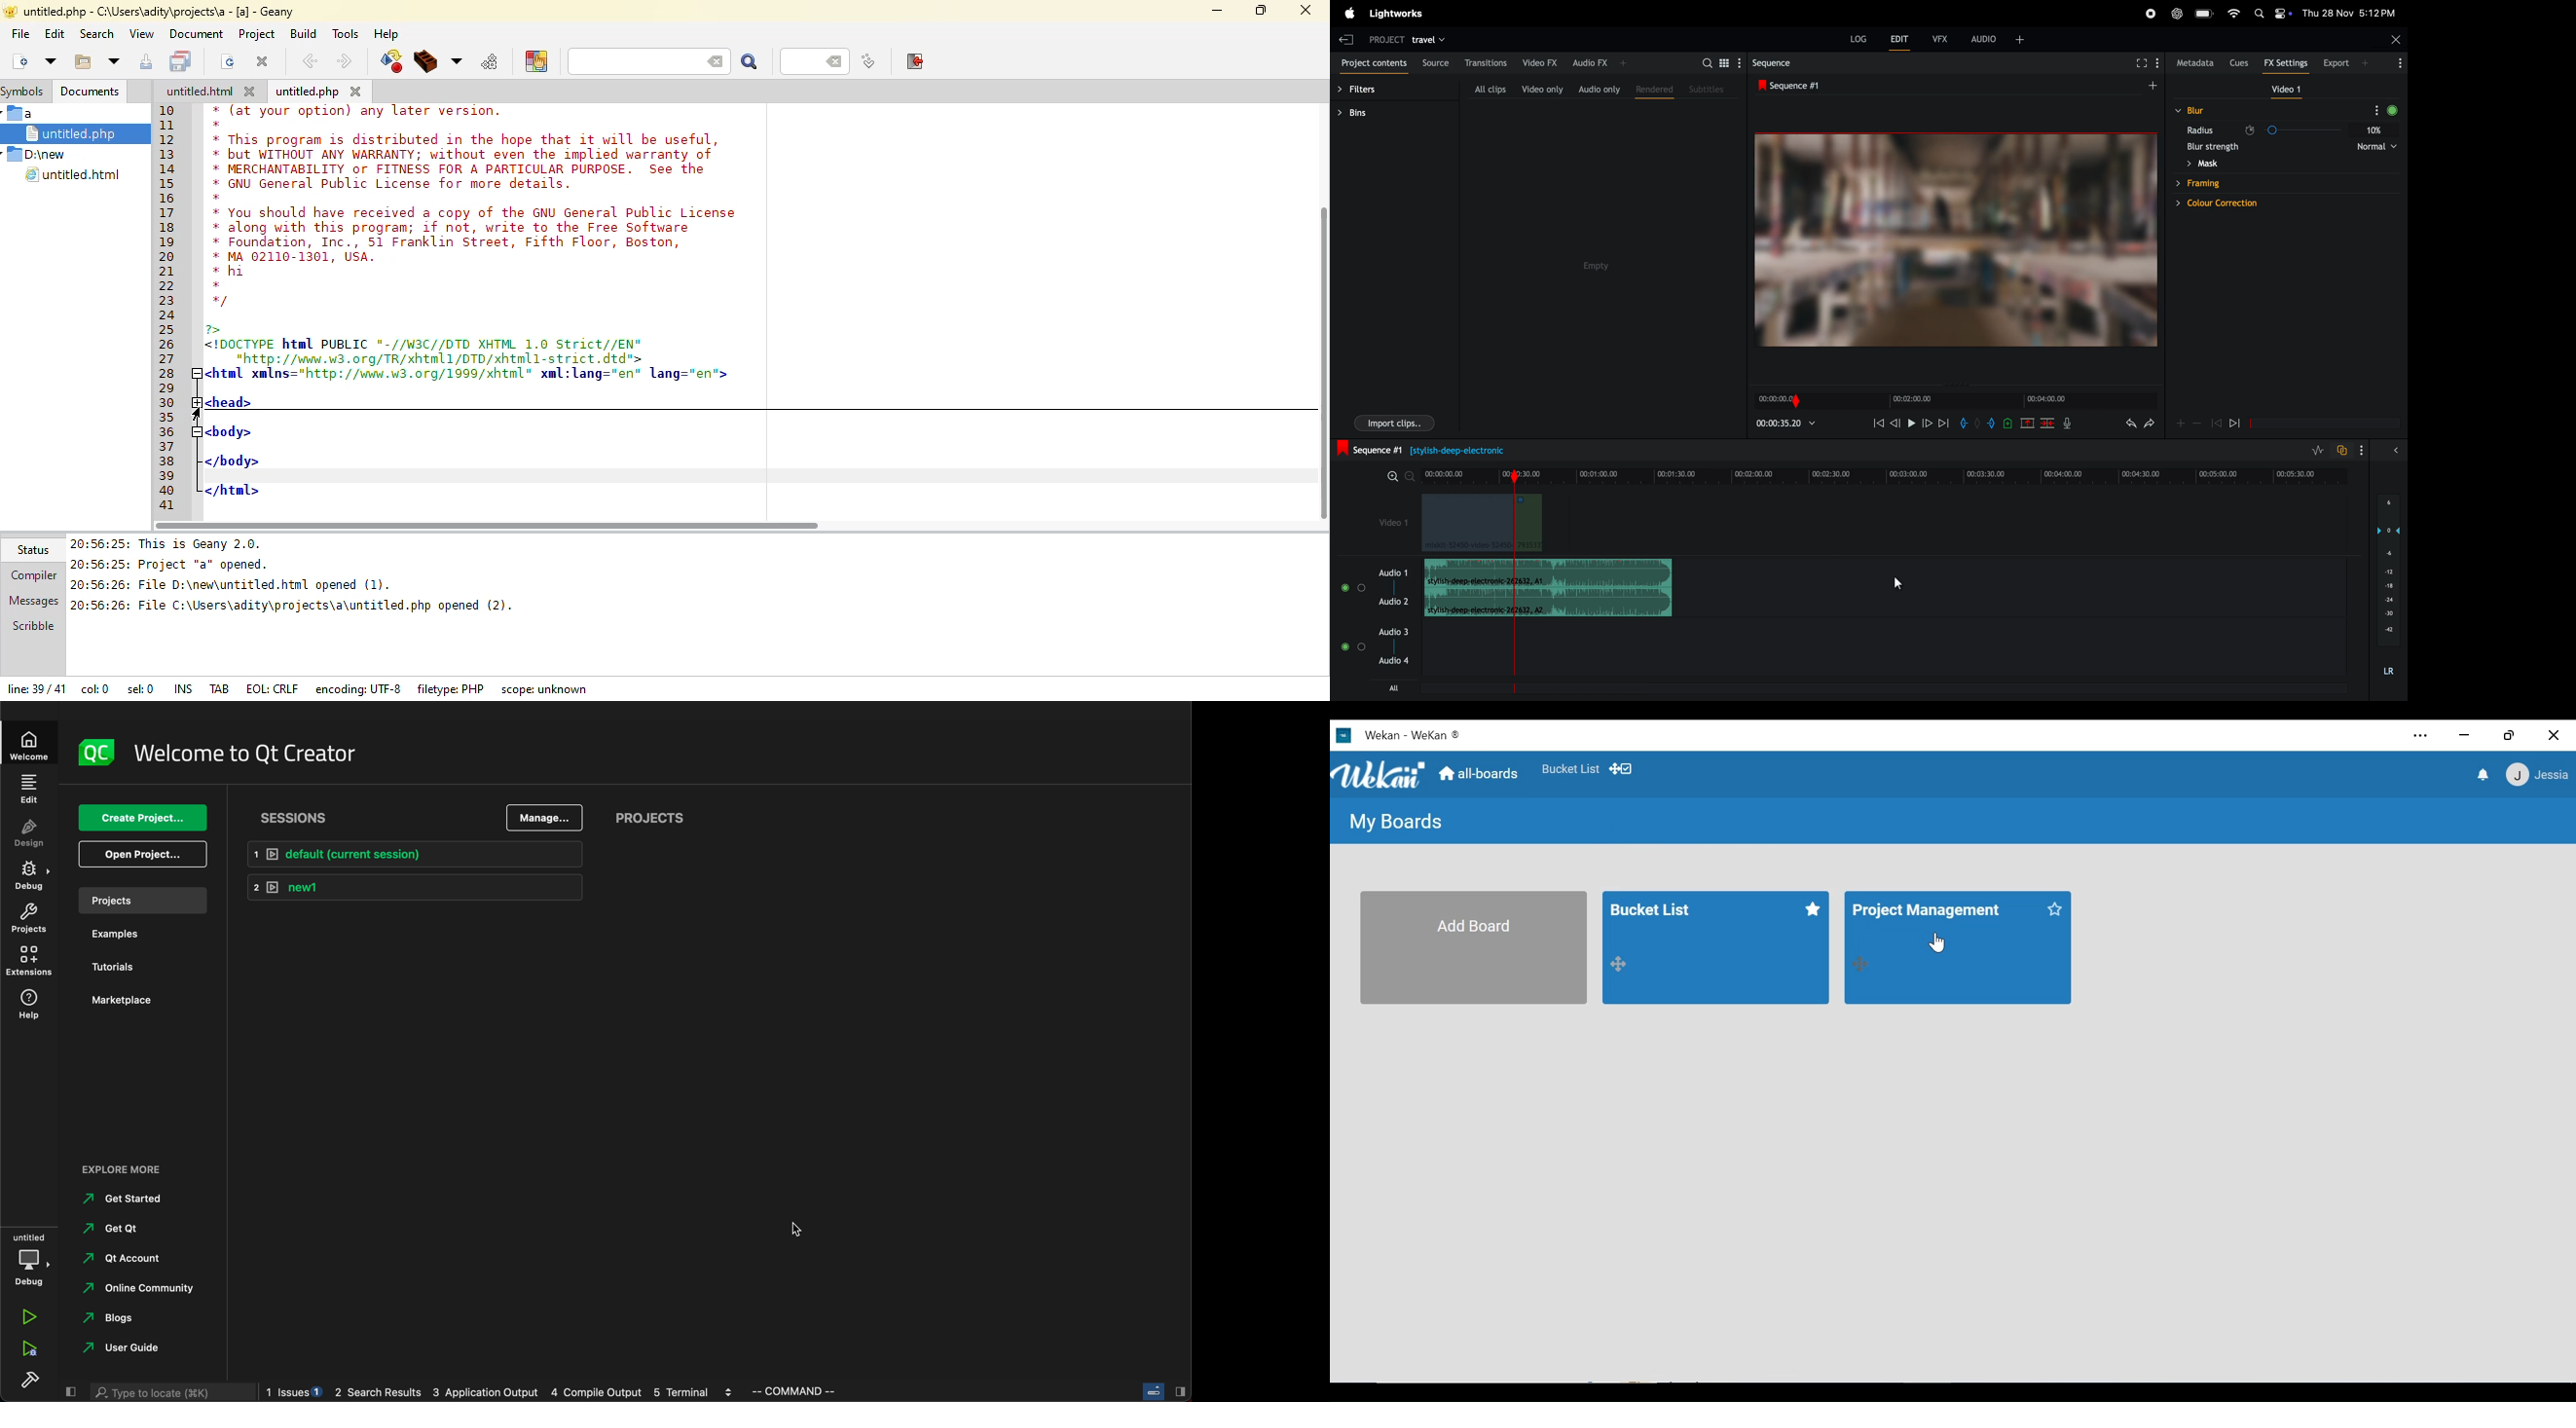  Describe the element at coordinates (1989, 424) in the screenshot. I see `add an out mark` at that location.